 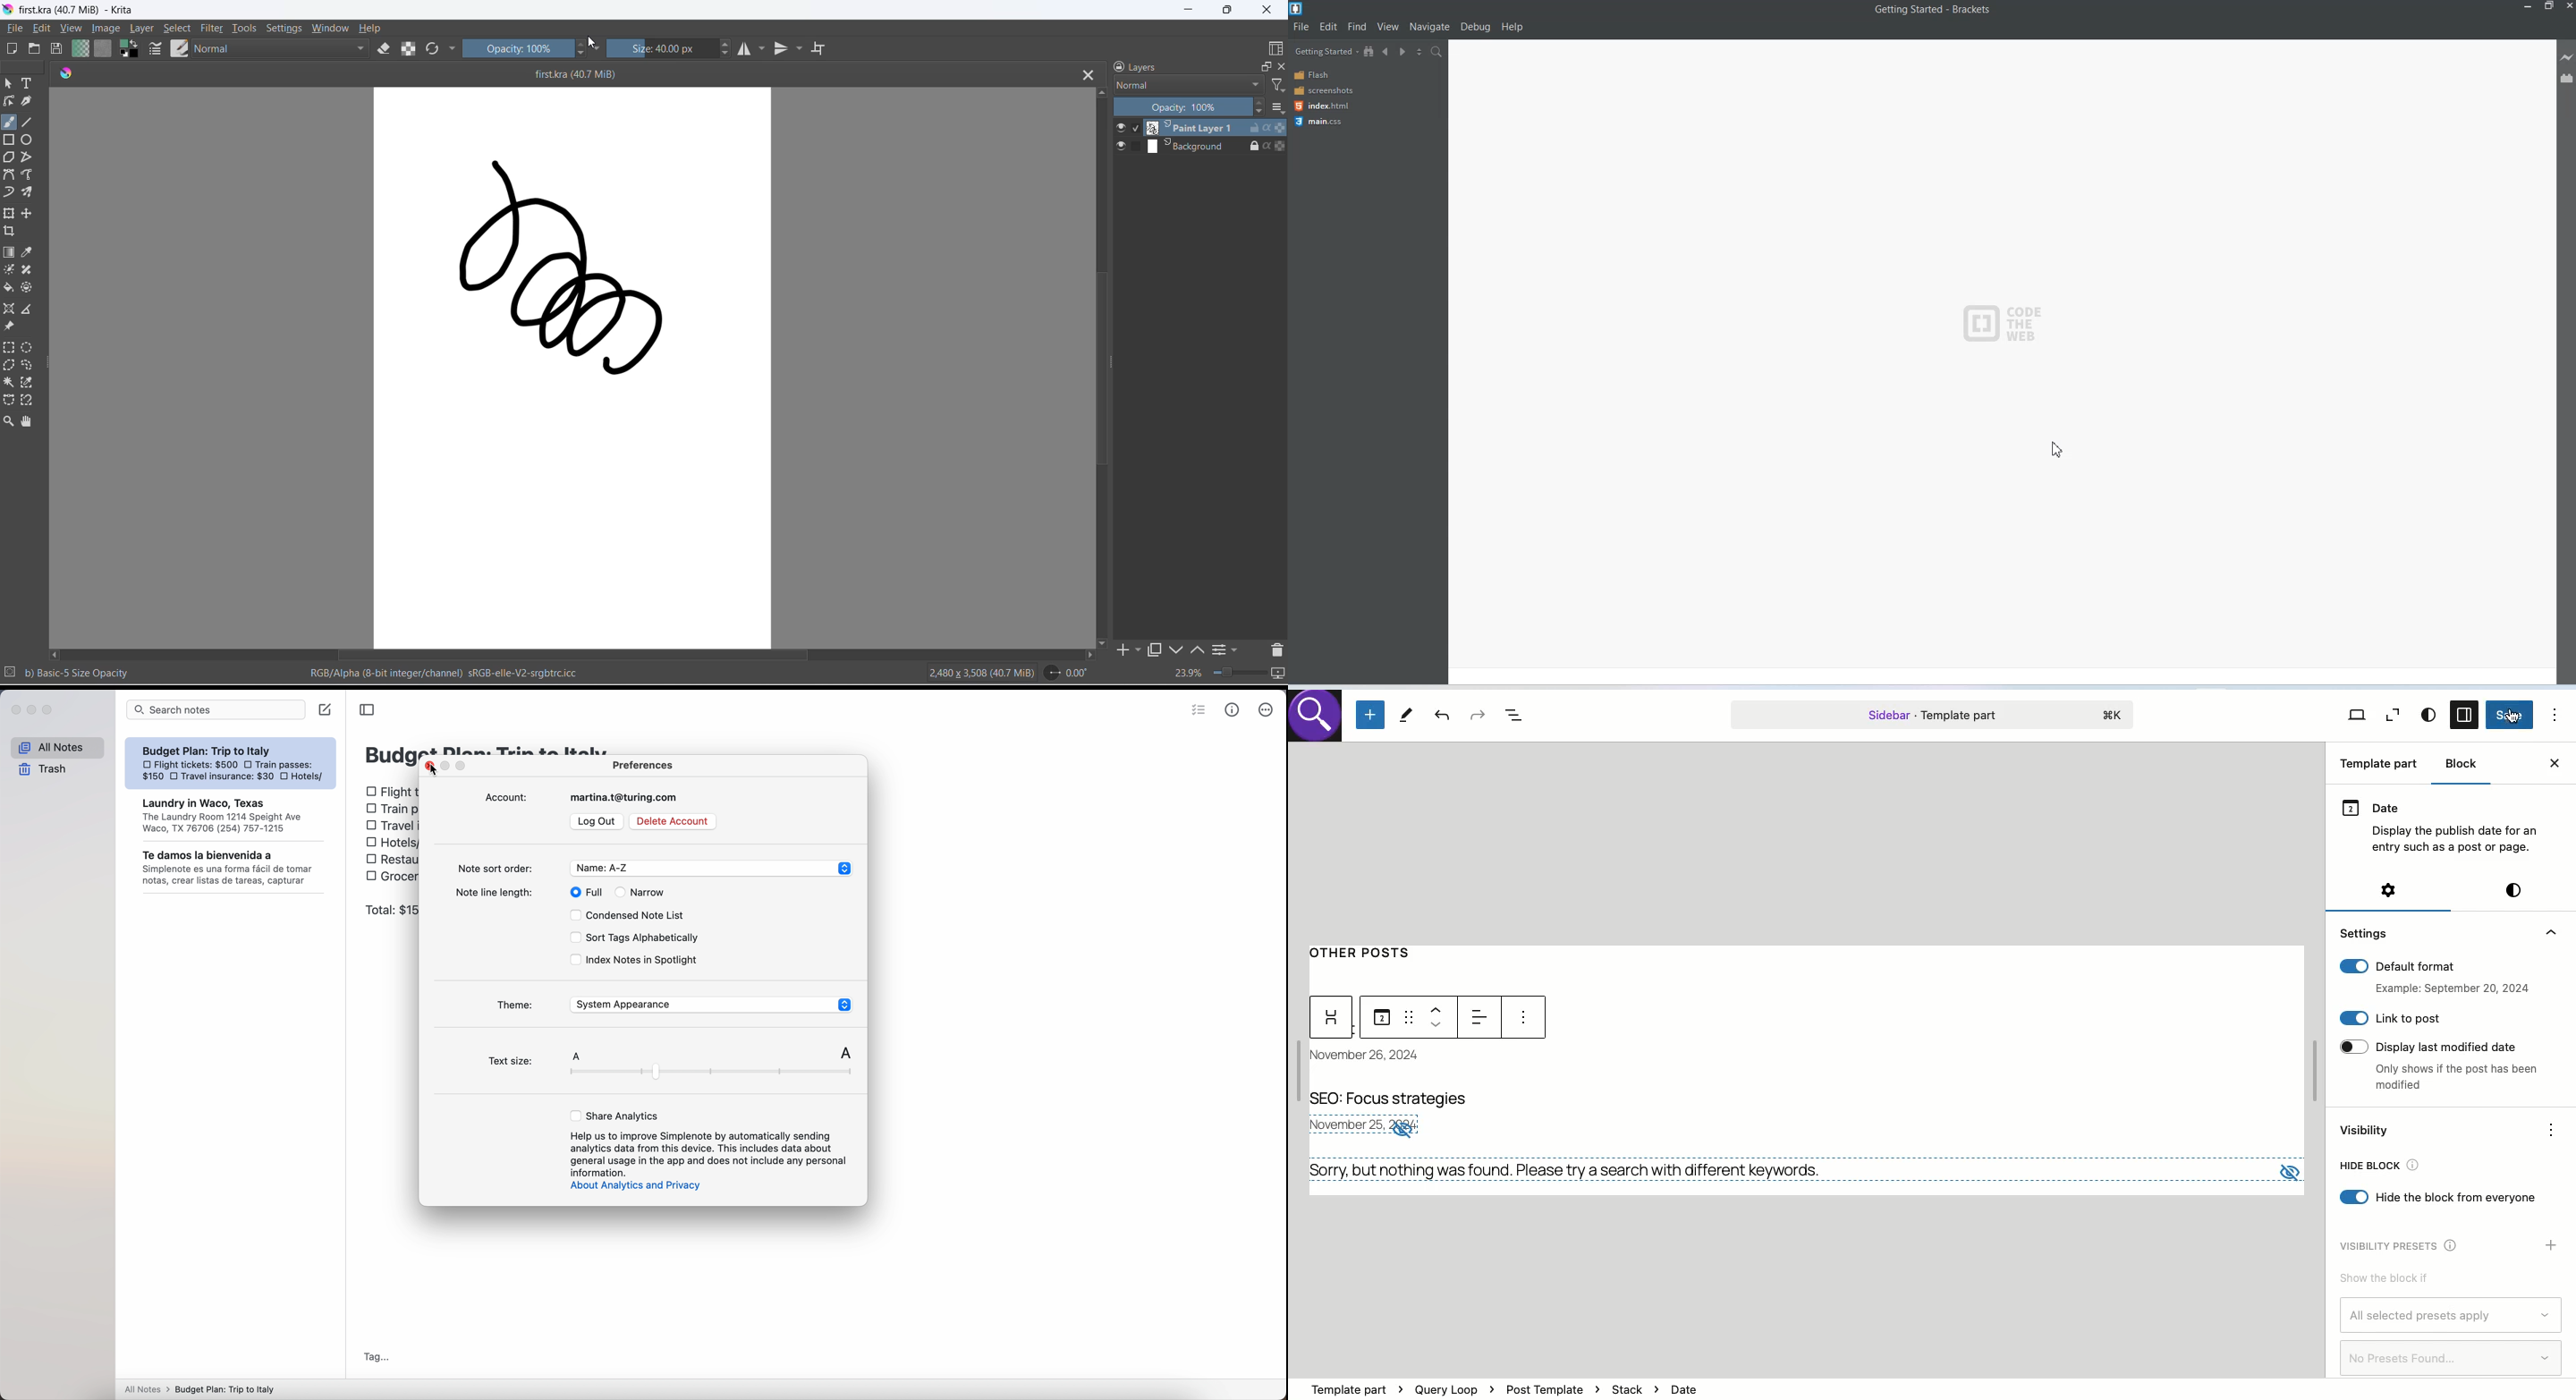 I want to click on Redo, so click(x=1477, y=714).